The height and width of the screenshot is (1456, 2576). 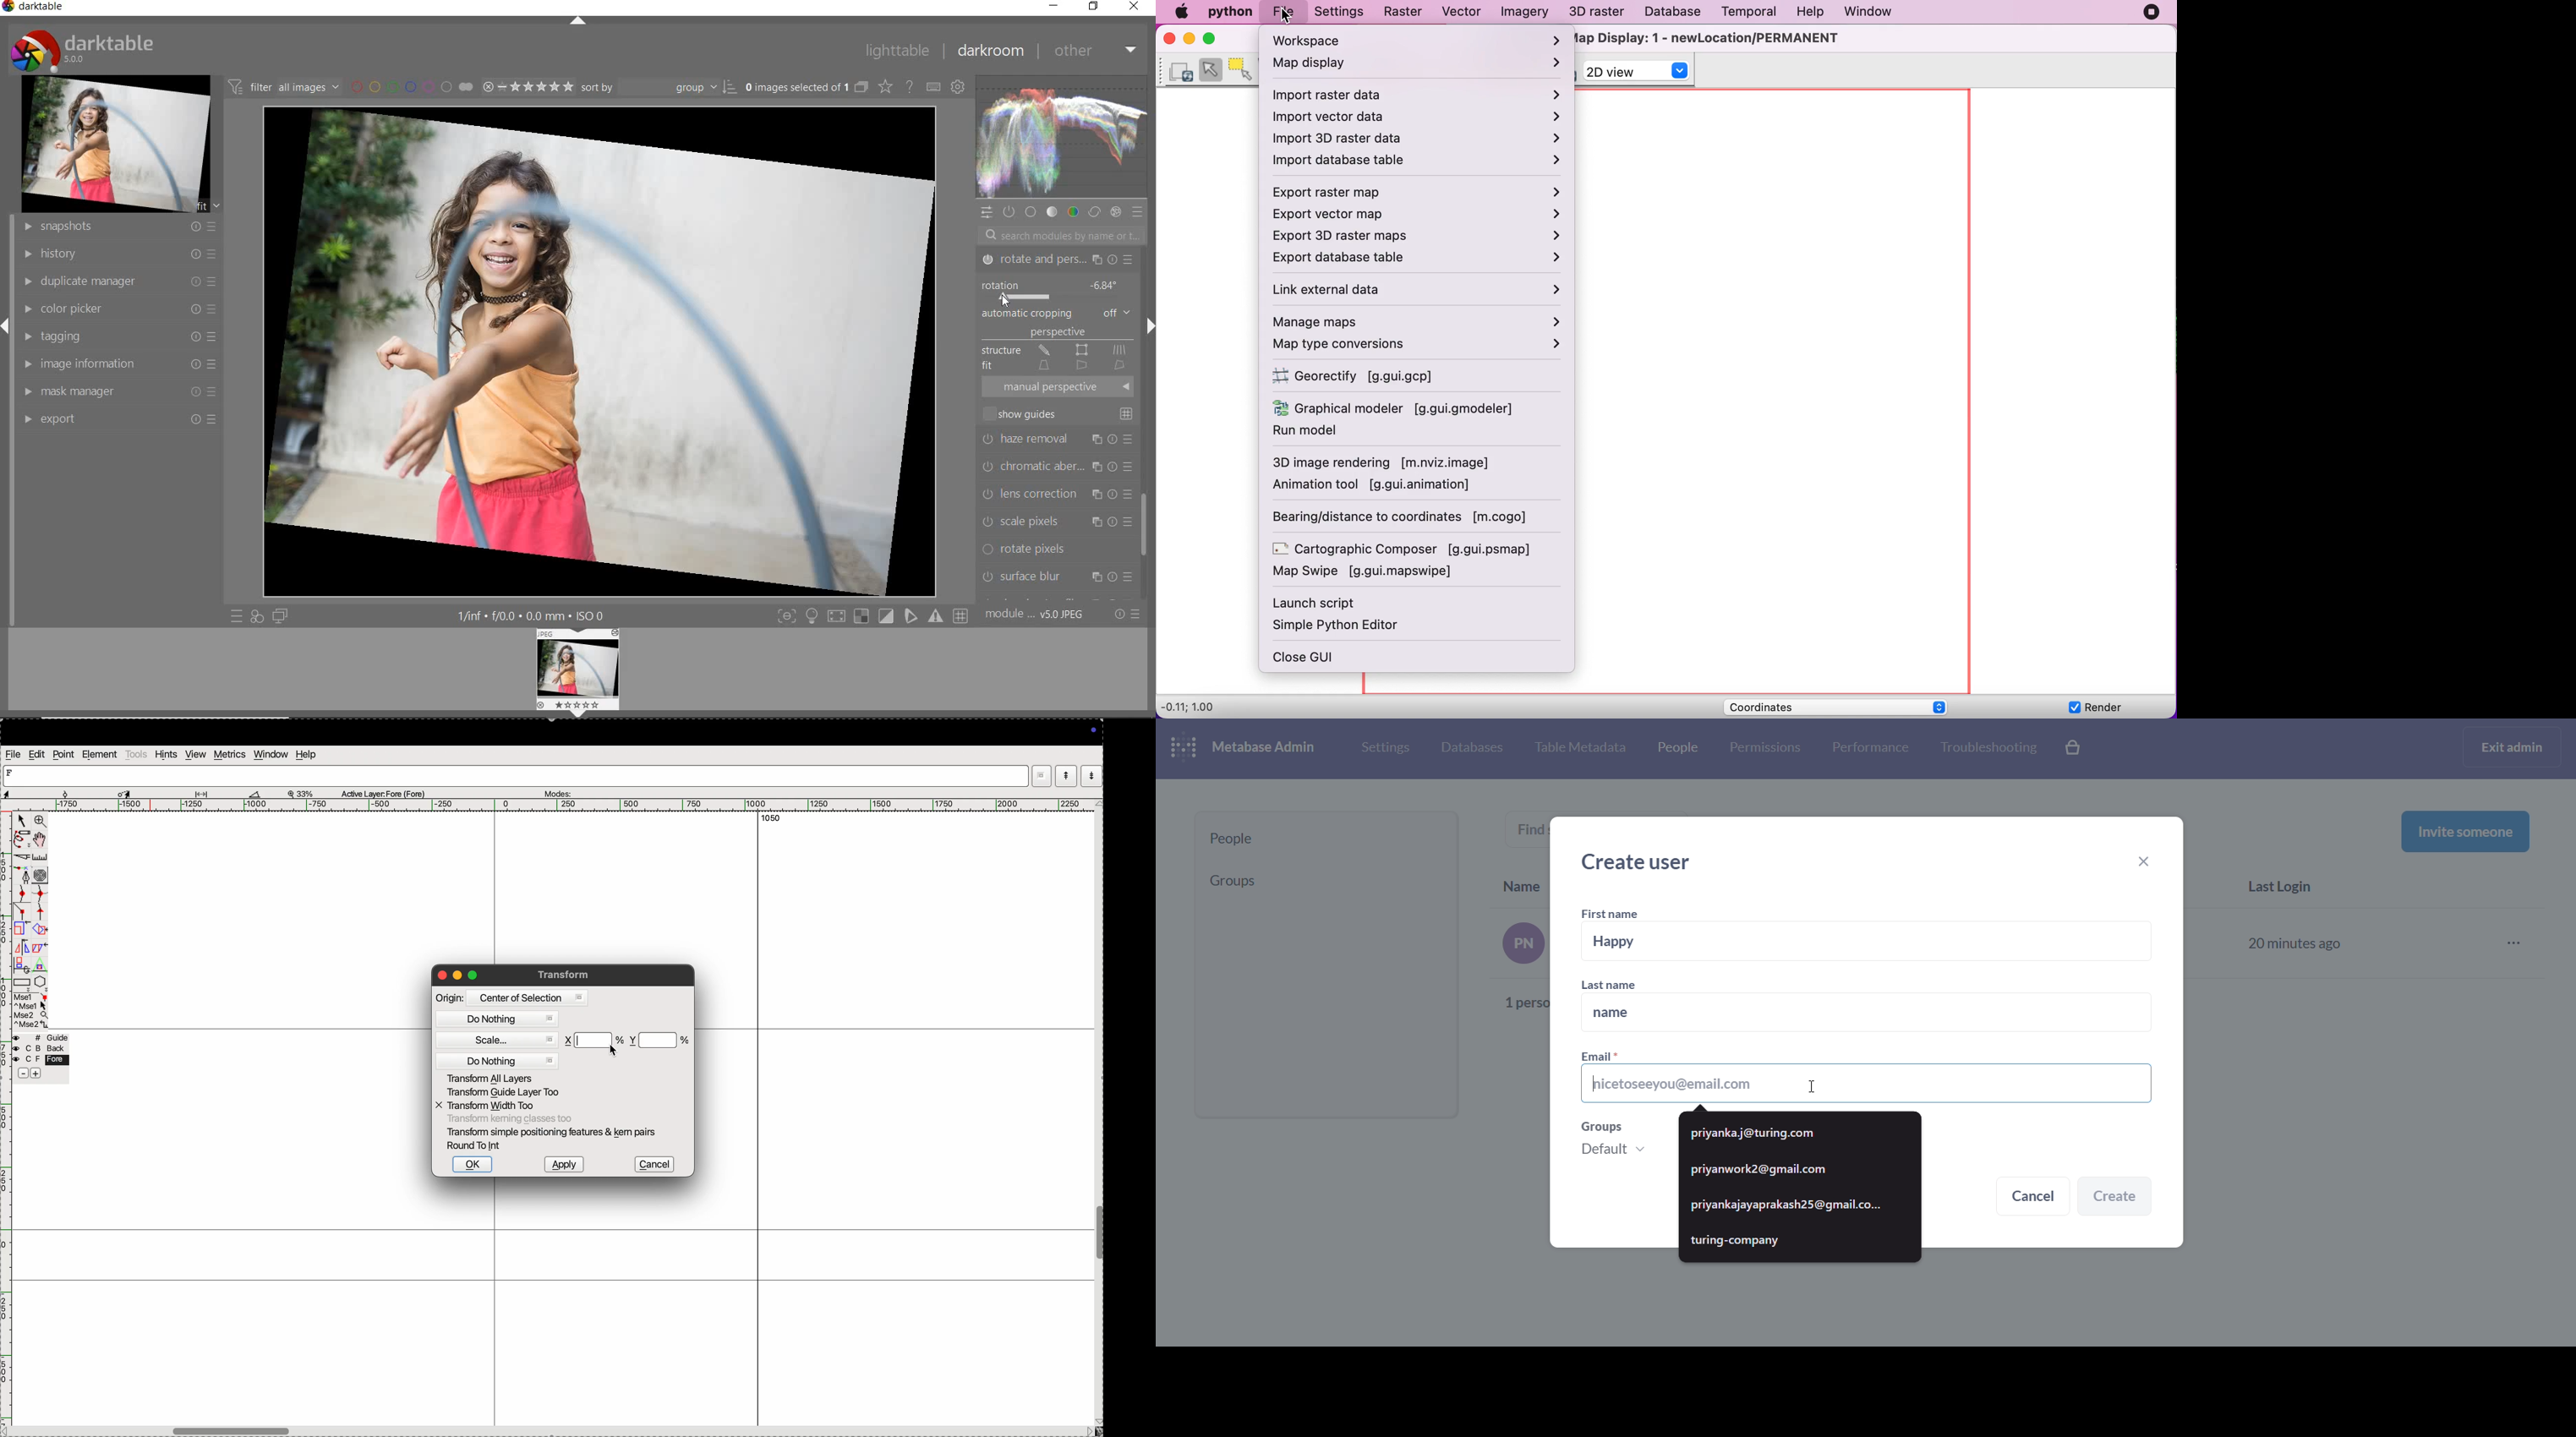 What do you see at coordinates (120, 281) in the screenshot?
I see `duplicate manager` at bounding box center [120, 281].